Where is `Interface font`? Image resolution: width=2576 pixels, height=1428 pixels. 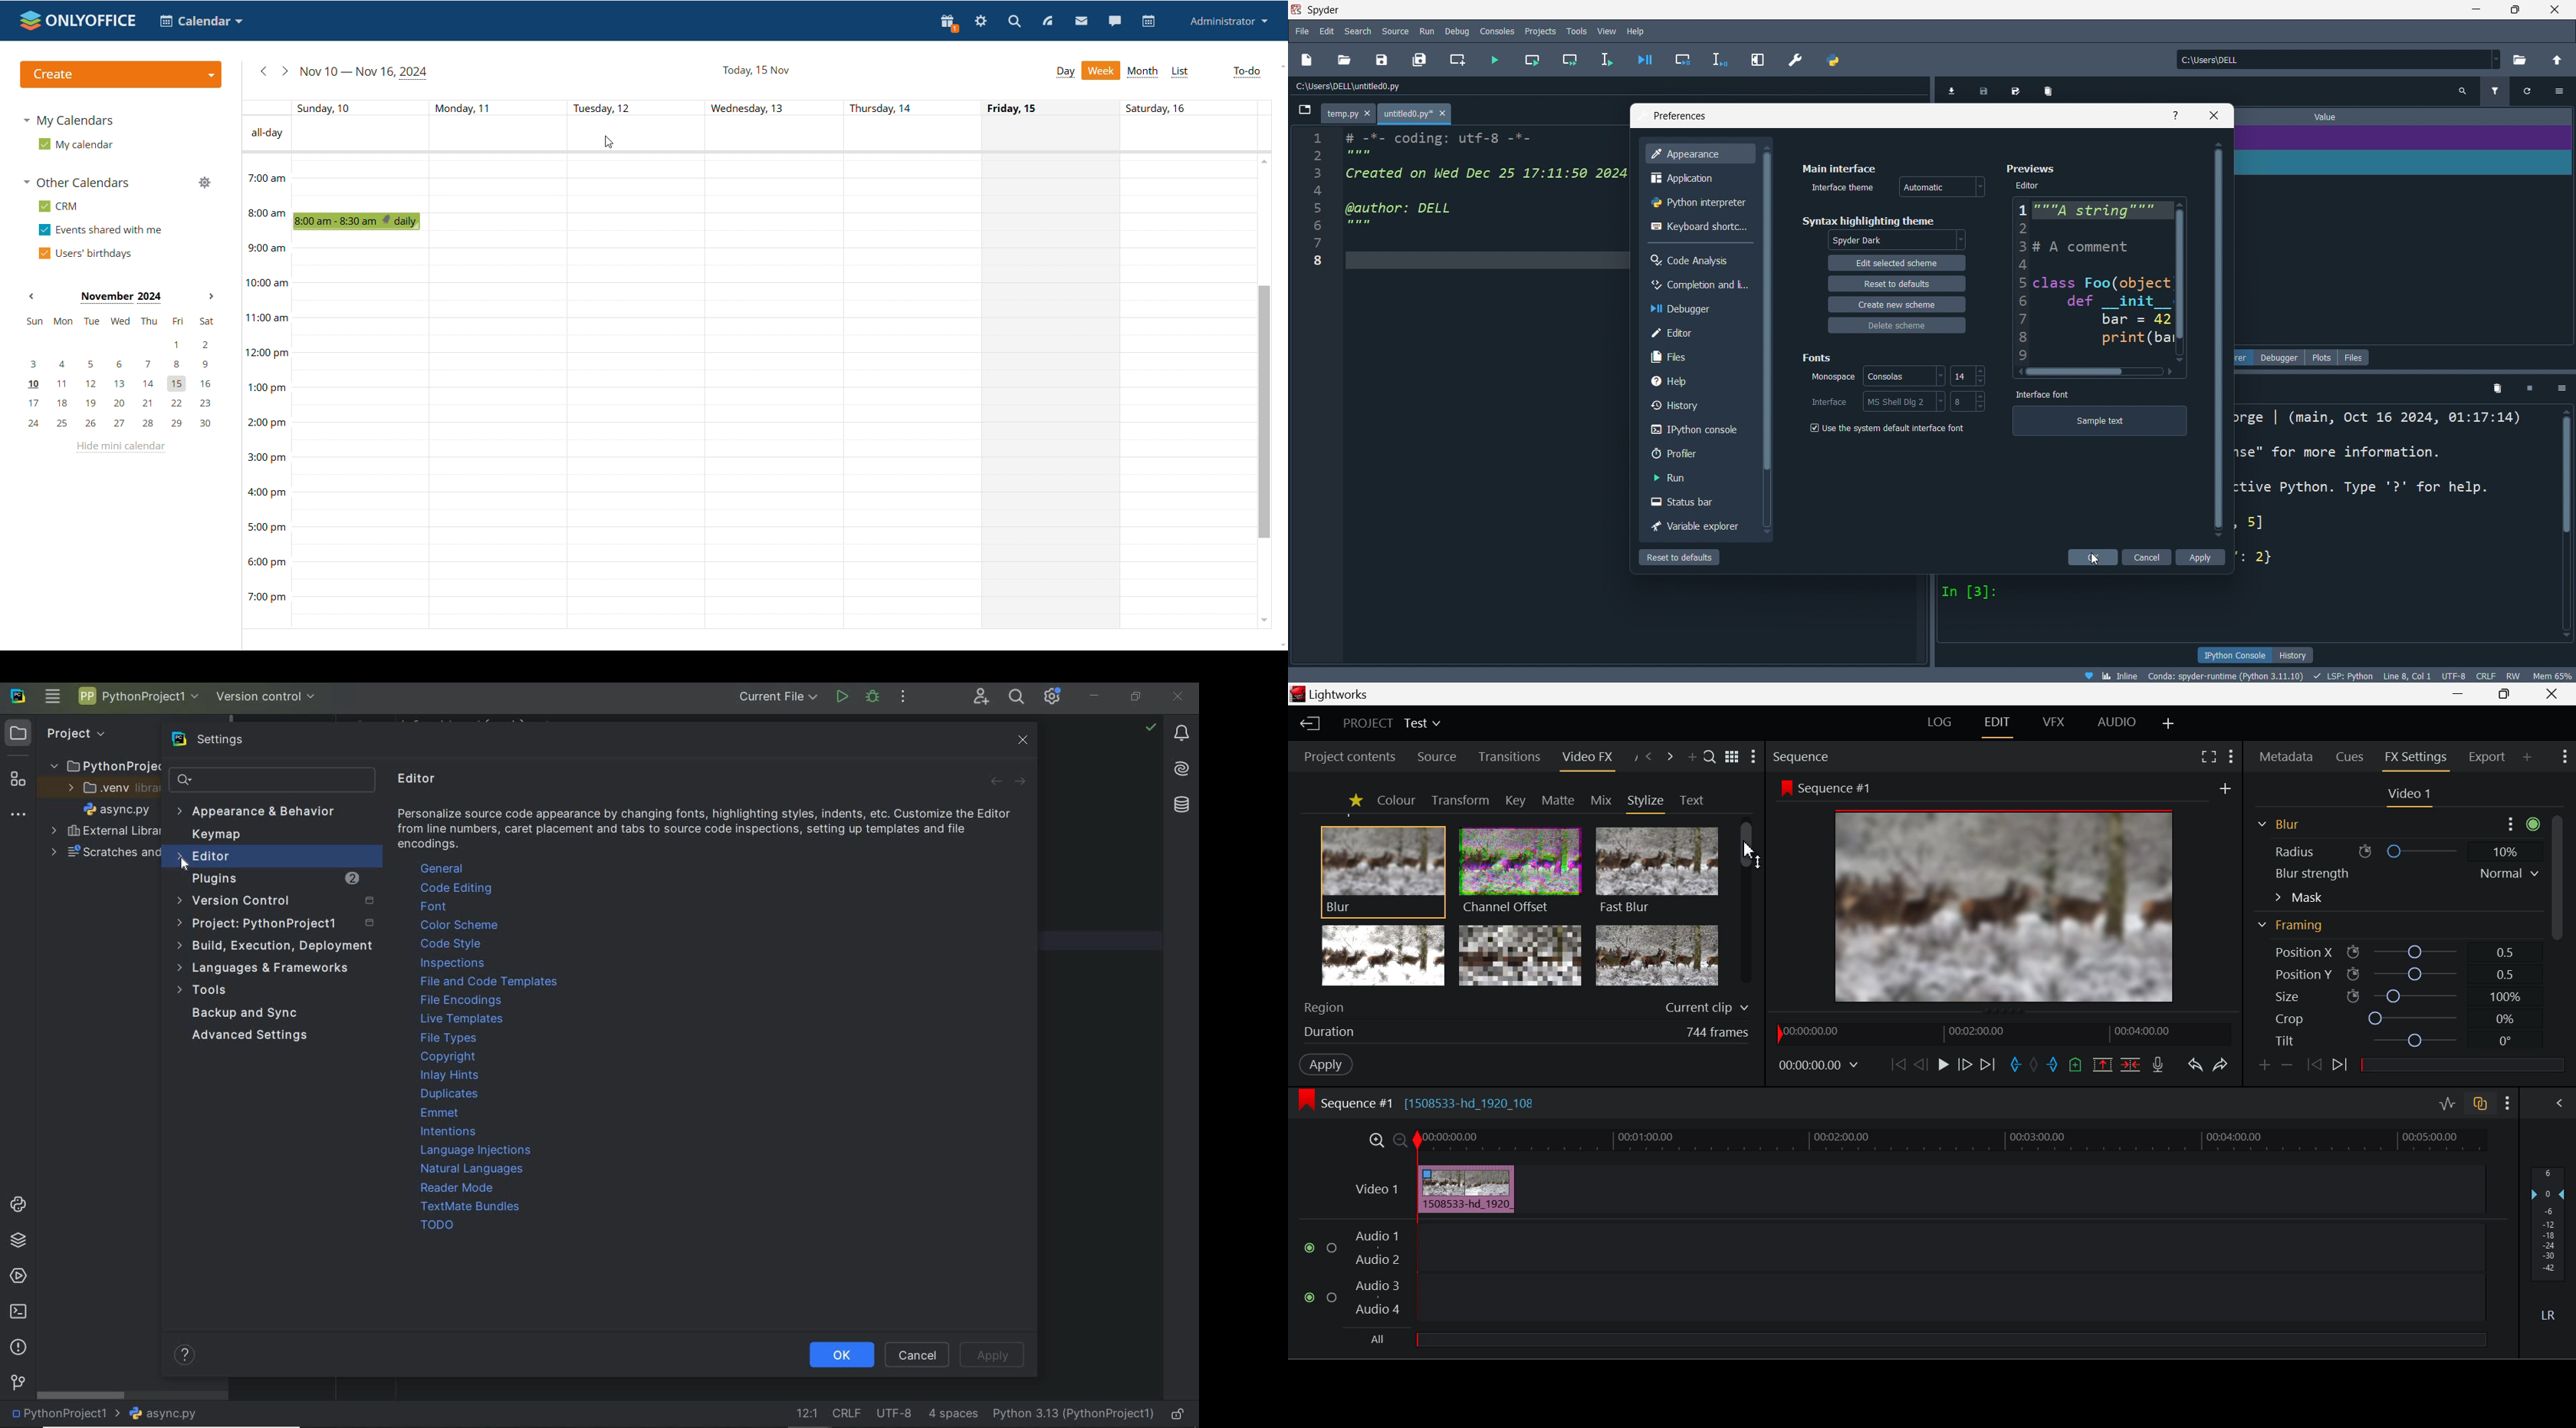
Interface font is located at coordinates (2055, 394).